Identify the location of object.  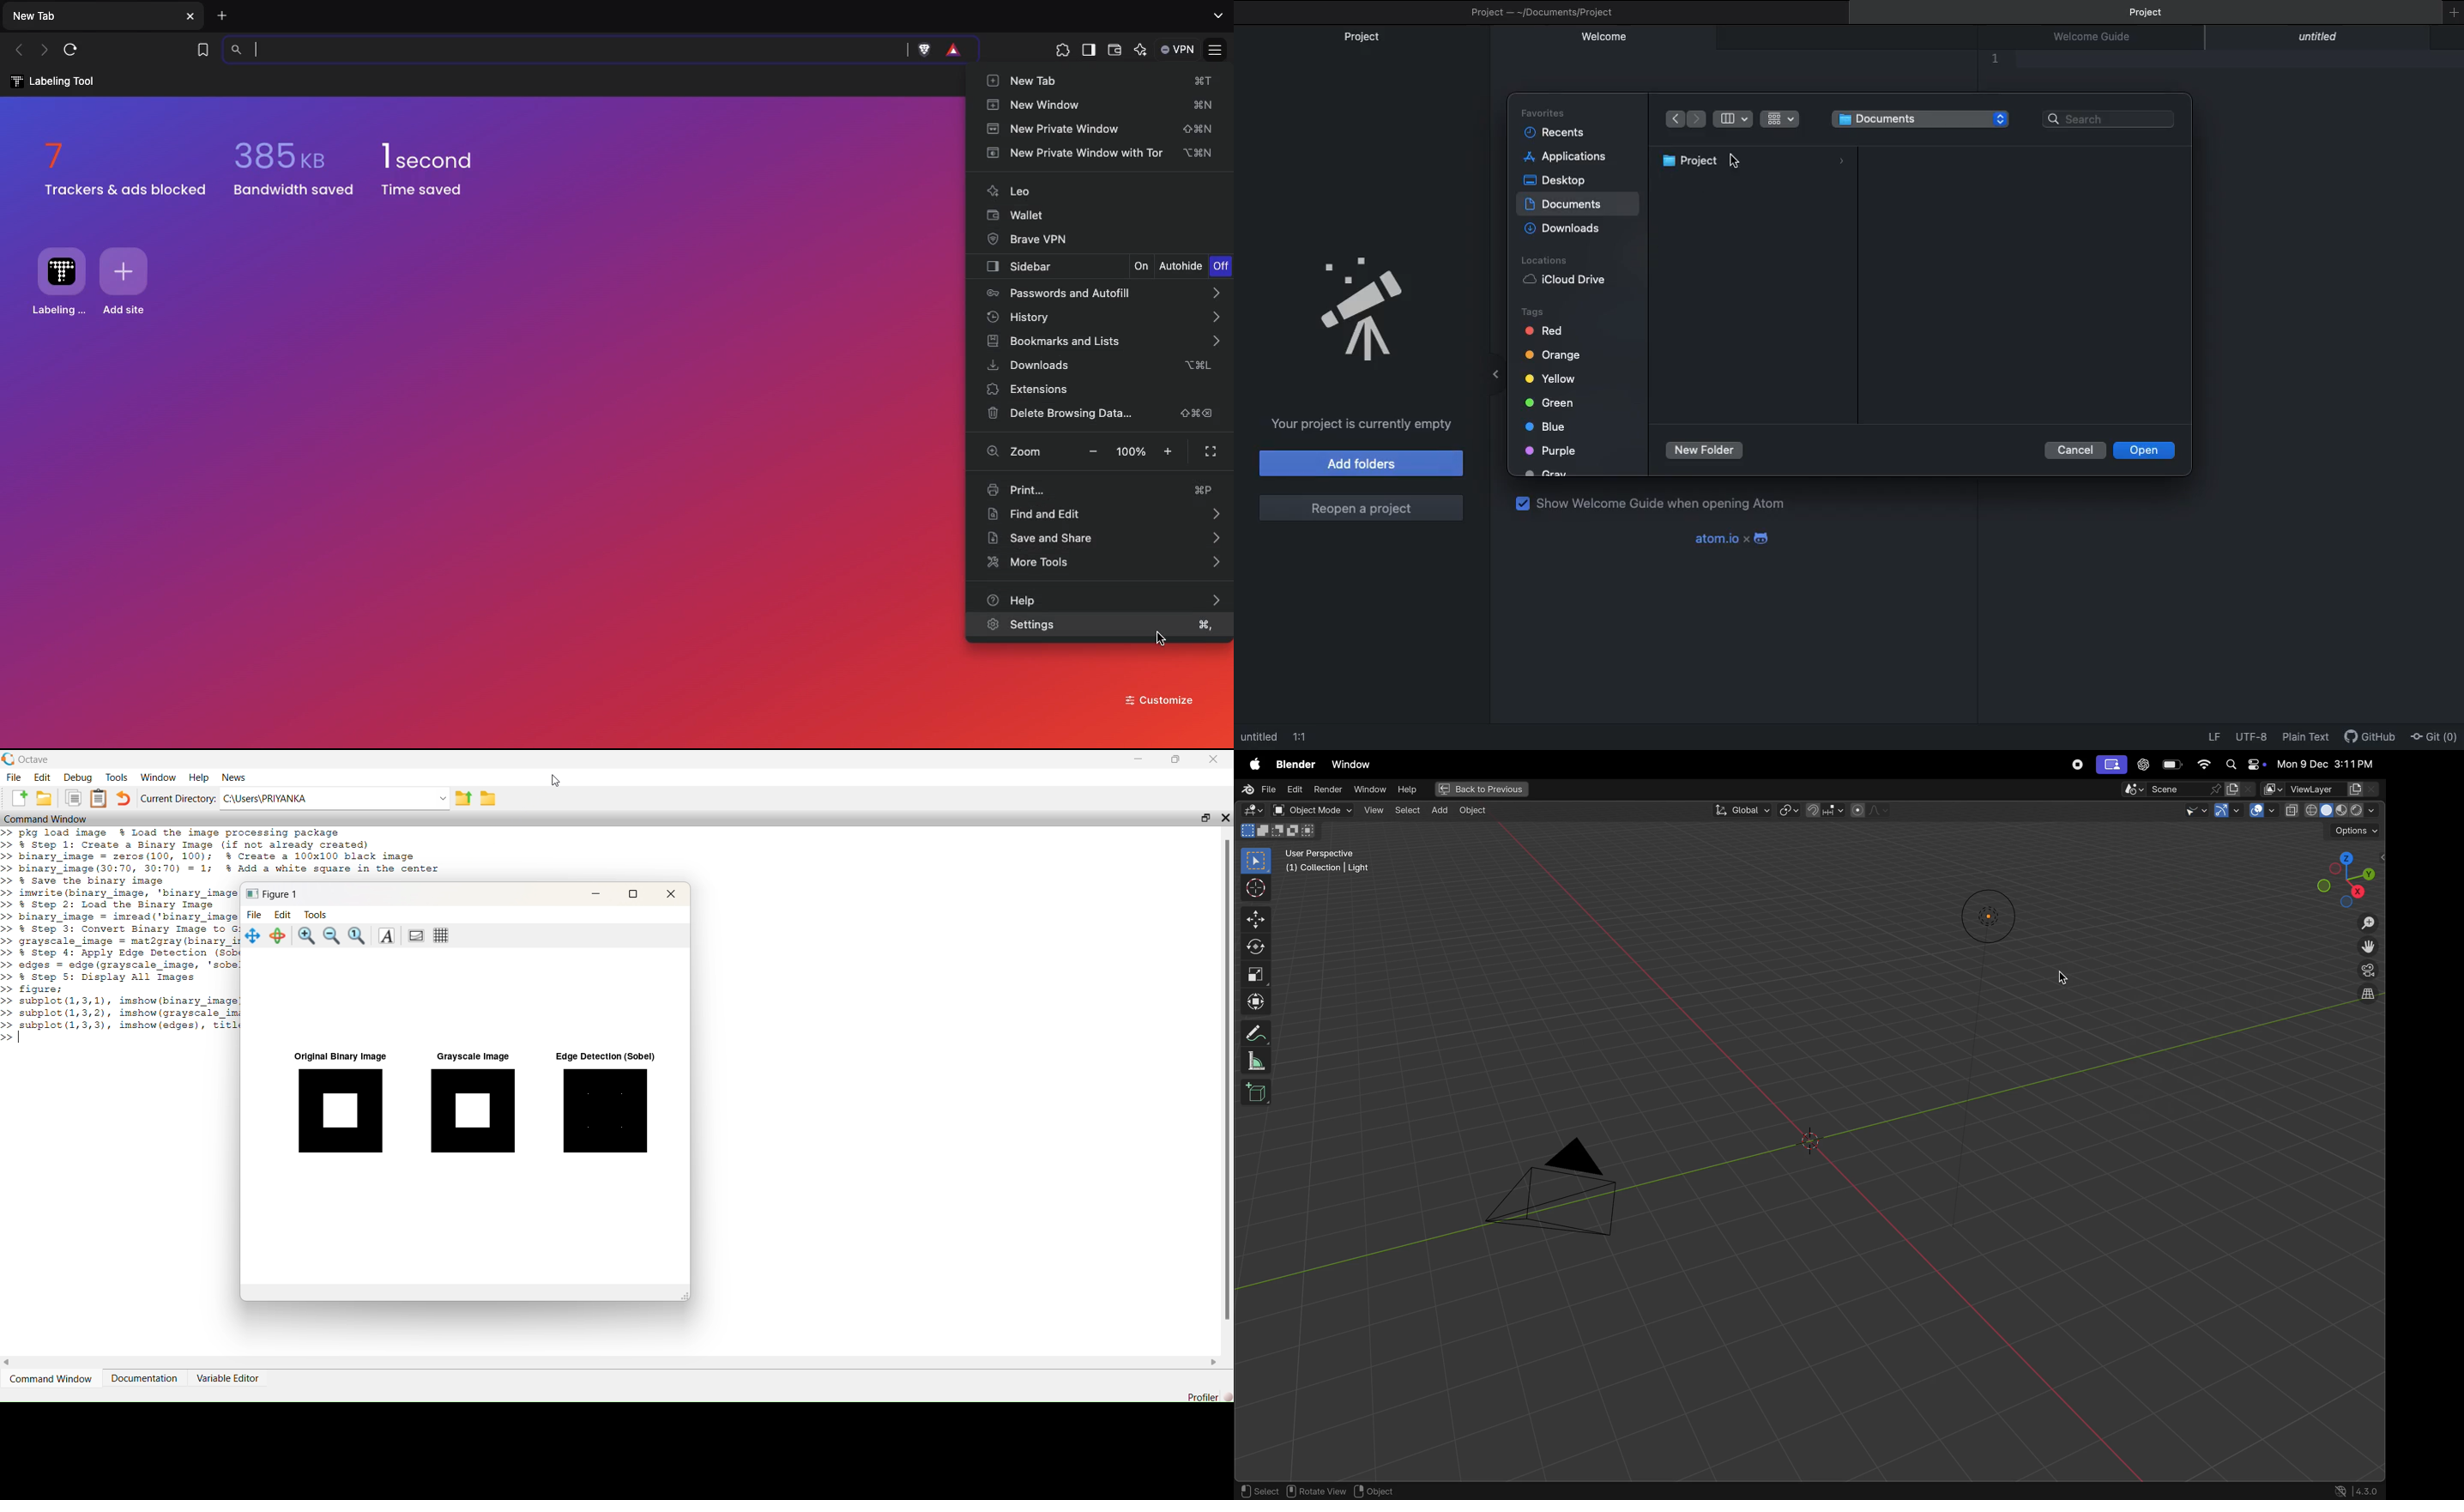
(1378, 1489).